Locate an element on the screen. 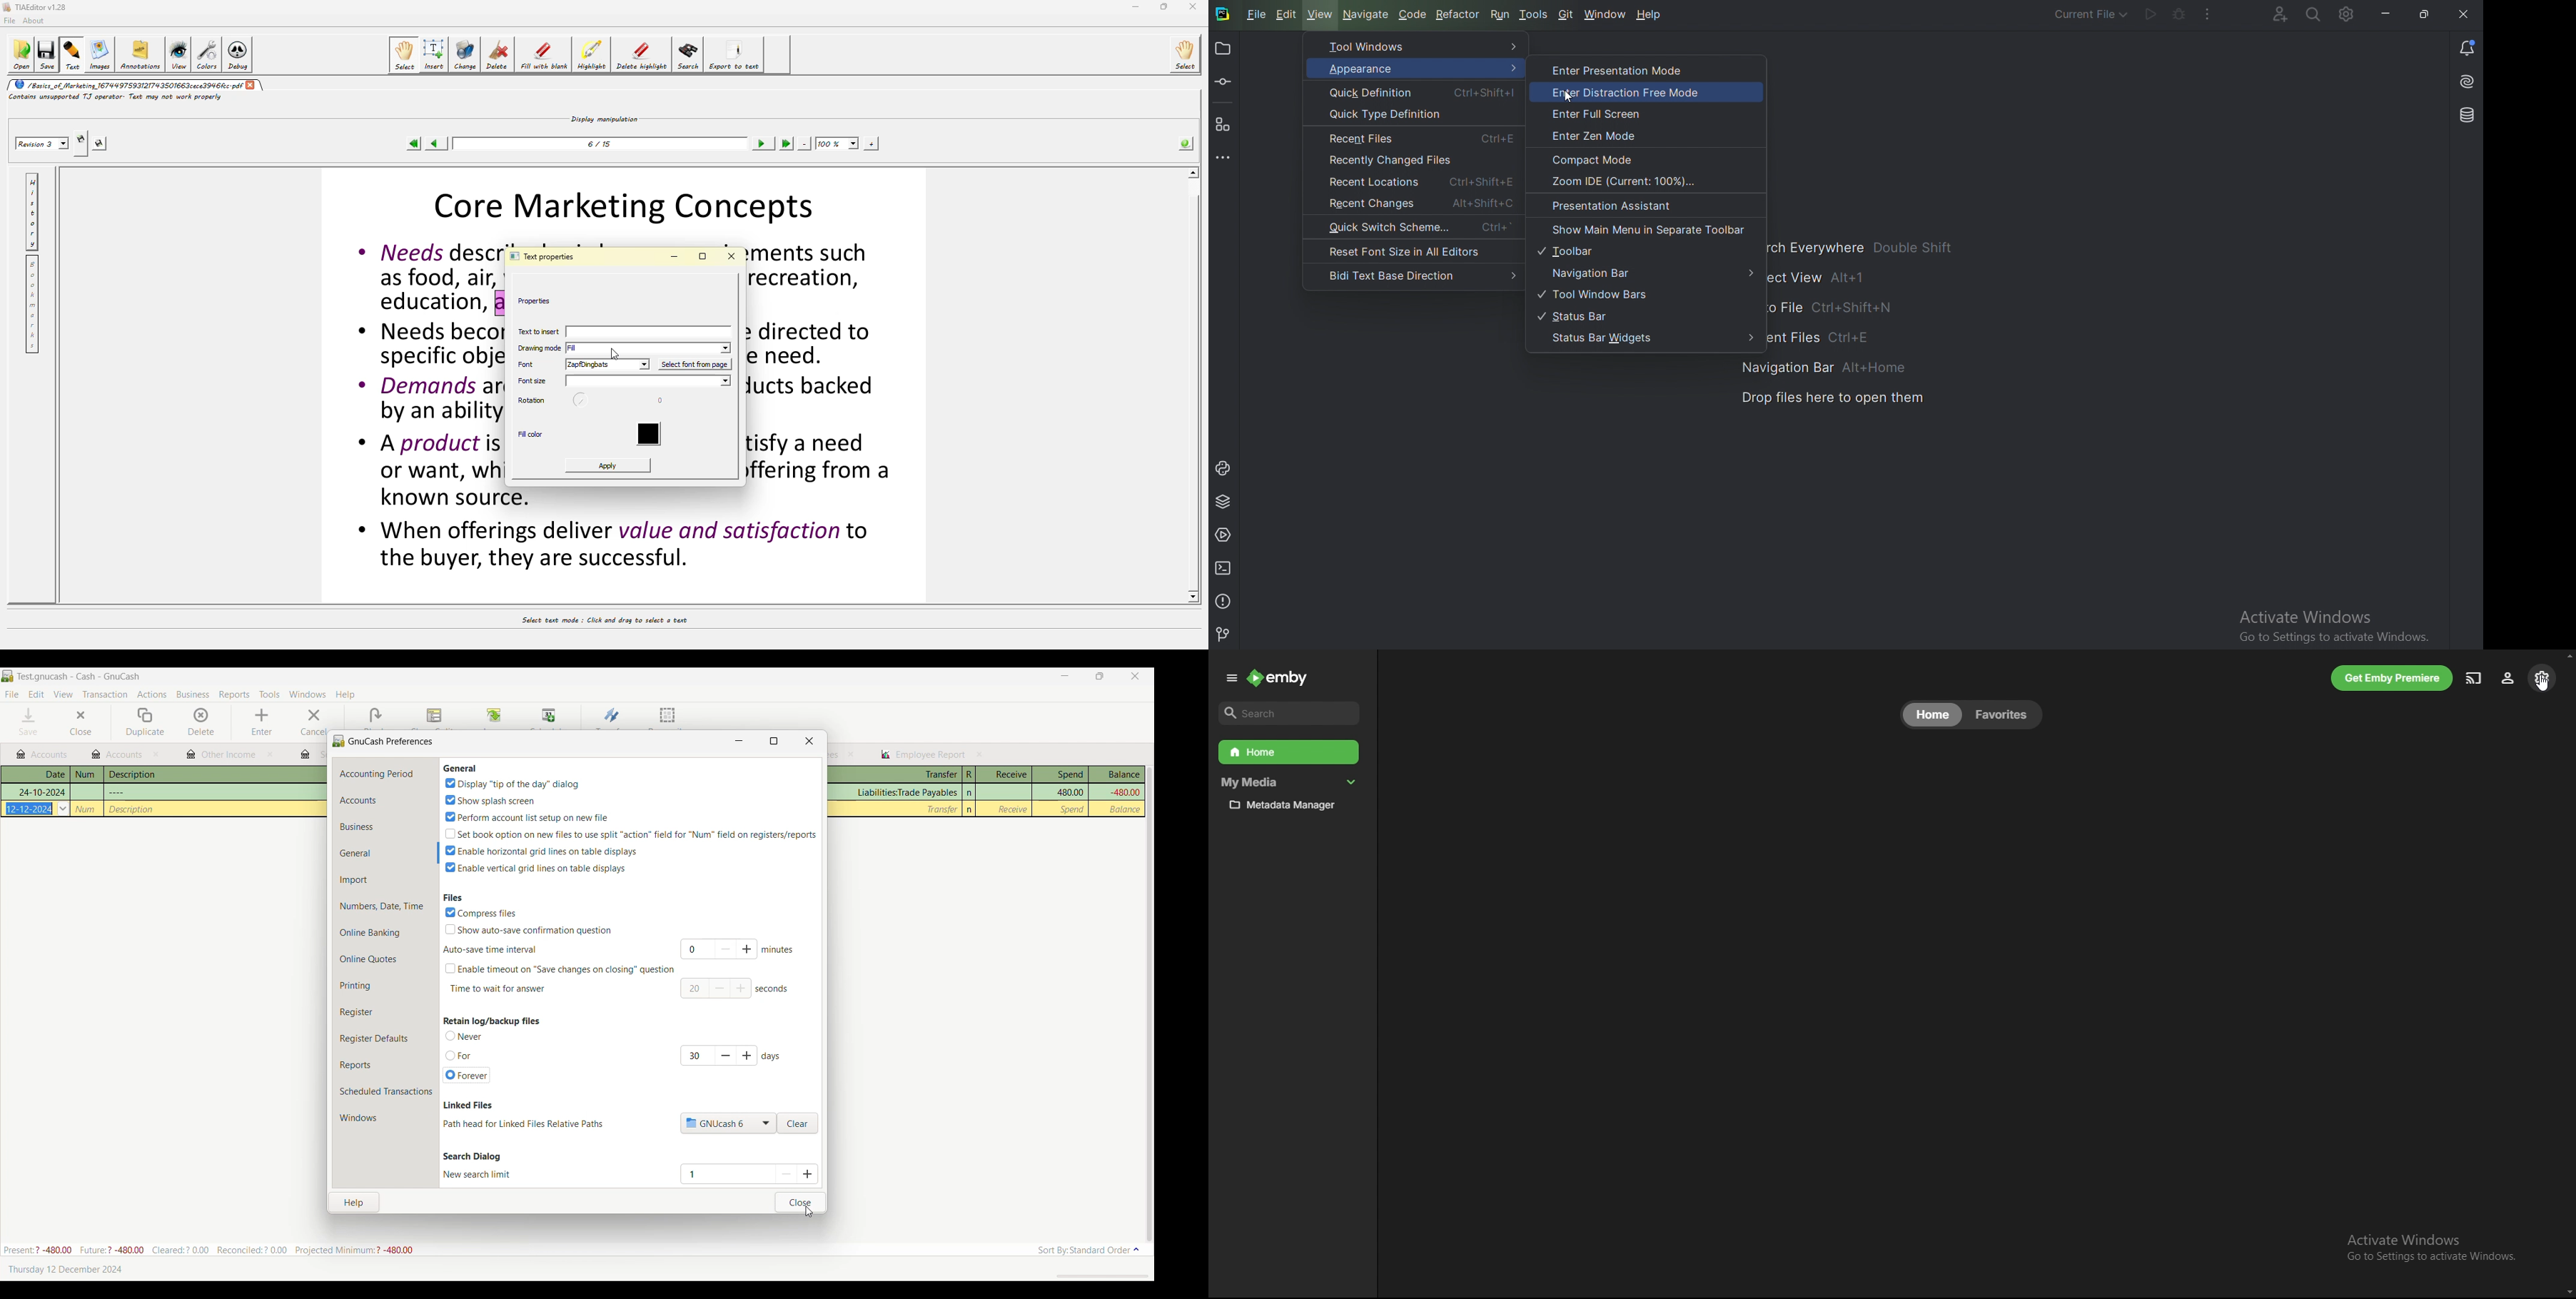  Section title is located at coordinates (453, 897).